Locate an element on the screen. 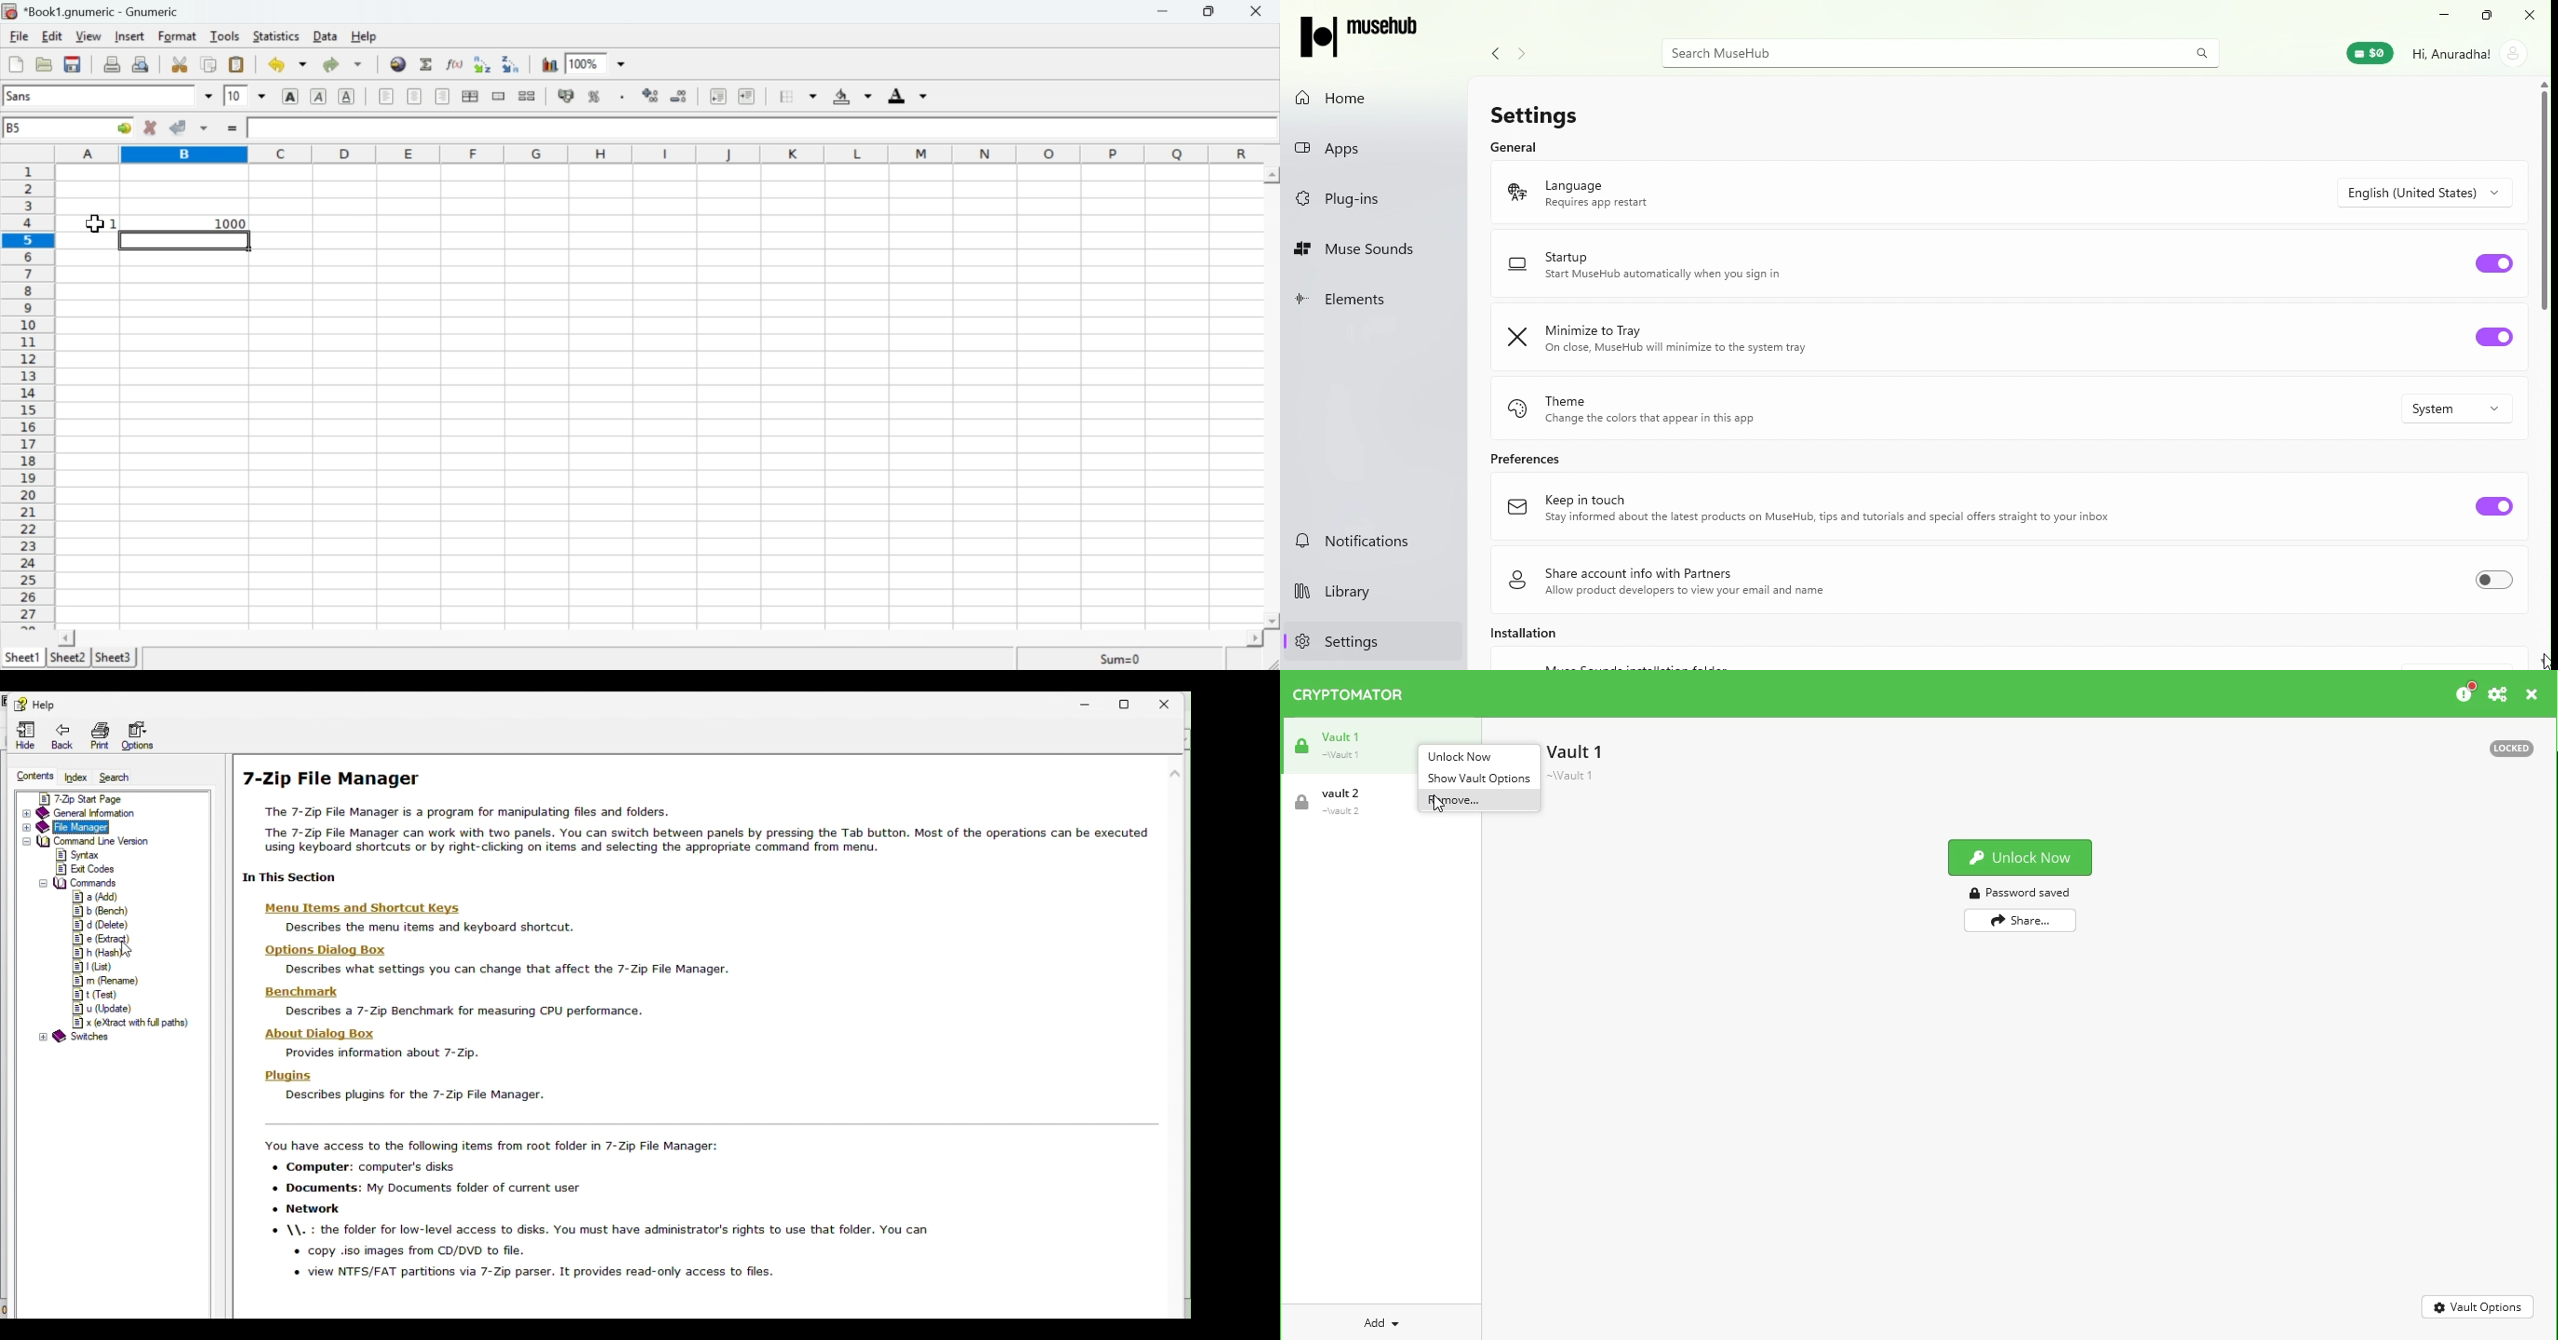 This screenshot has width=2576, height=1344. Search MuseHUb is located at coordinates (1939, 54).